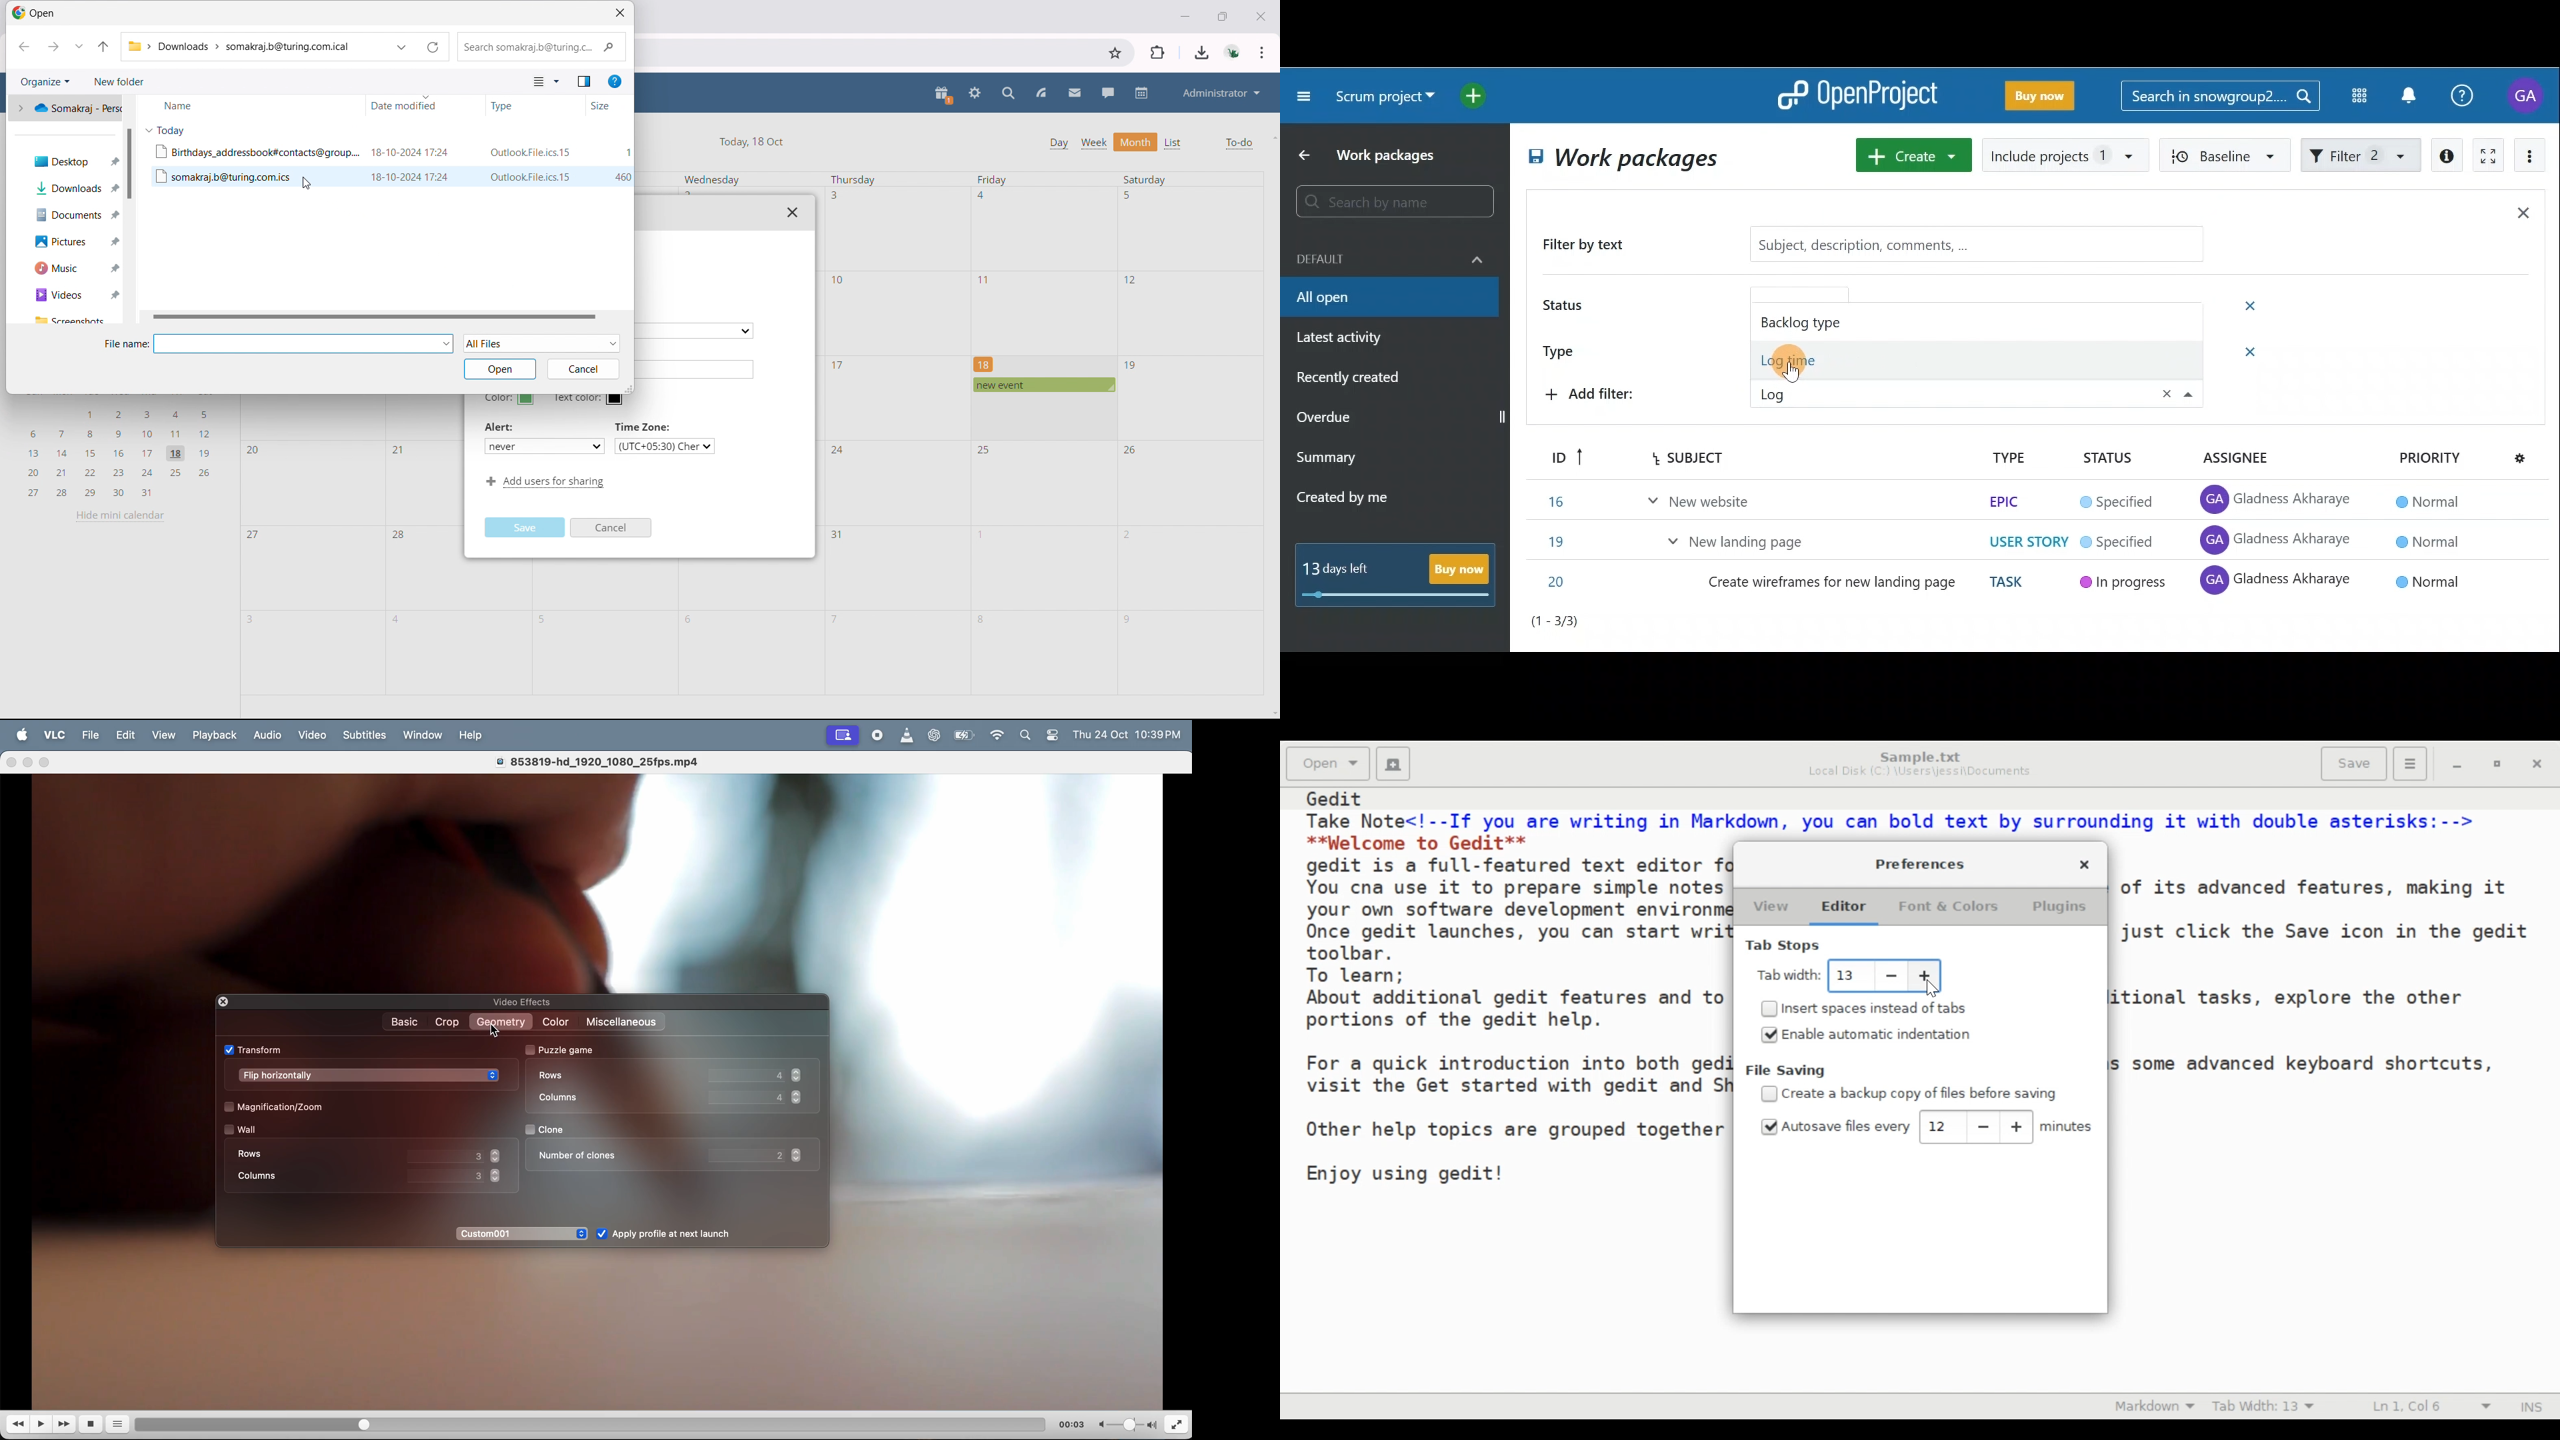  I want to click on Baseline, so click(2226, 154).